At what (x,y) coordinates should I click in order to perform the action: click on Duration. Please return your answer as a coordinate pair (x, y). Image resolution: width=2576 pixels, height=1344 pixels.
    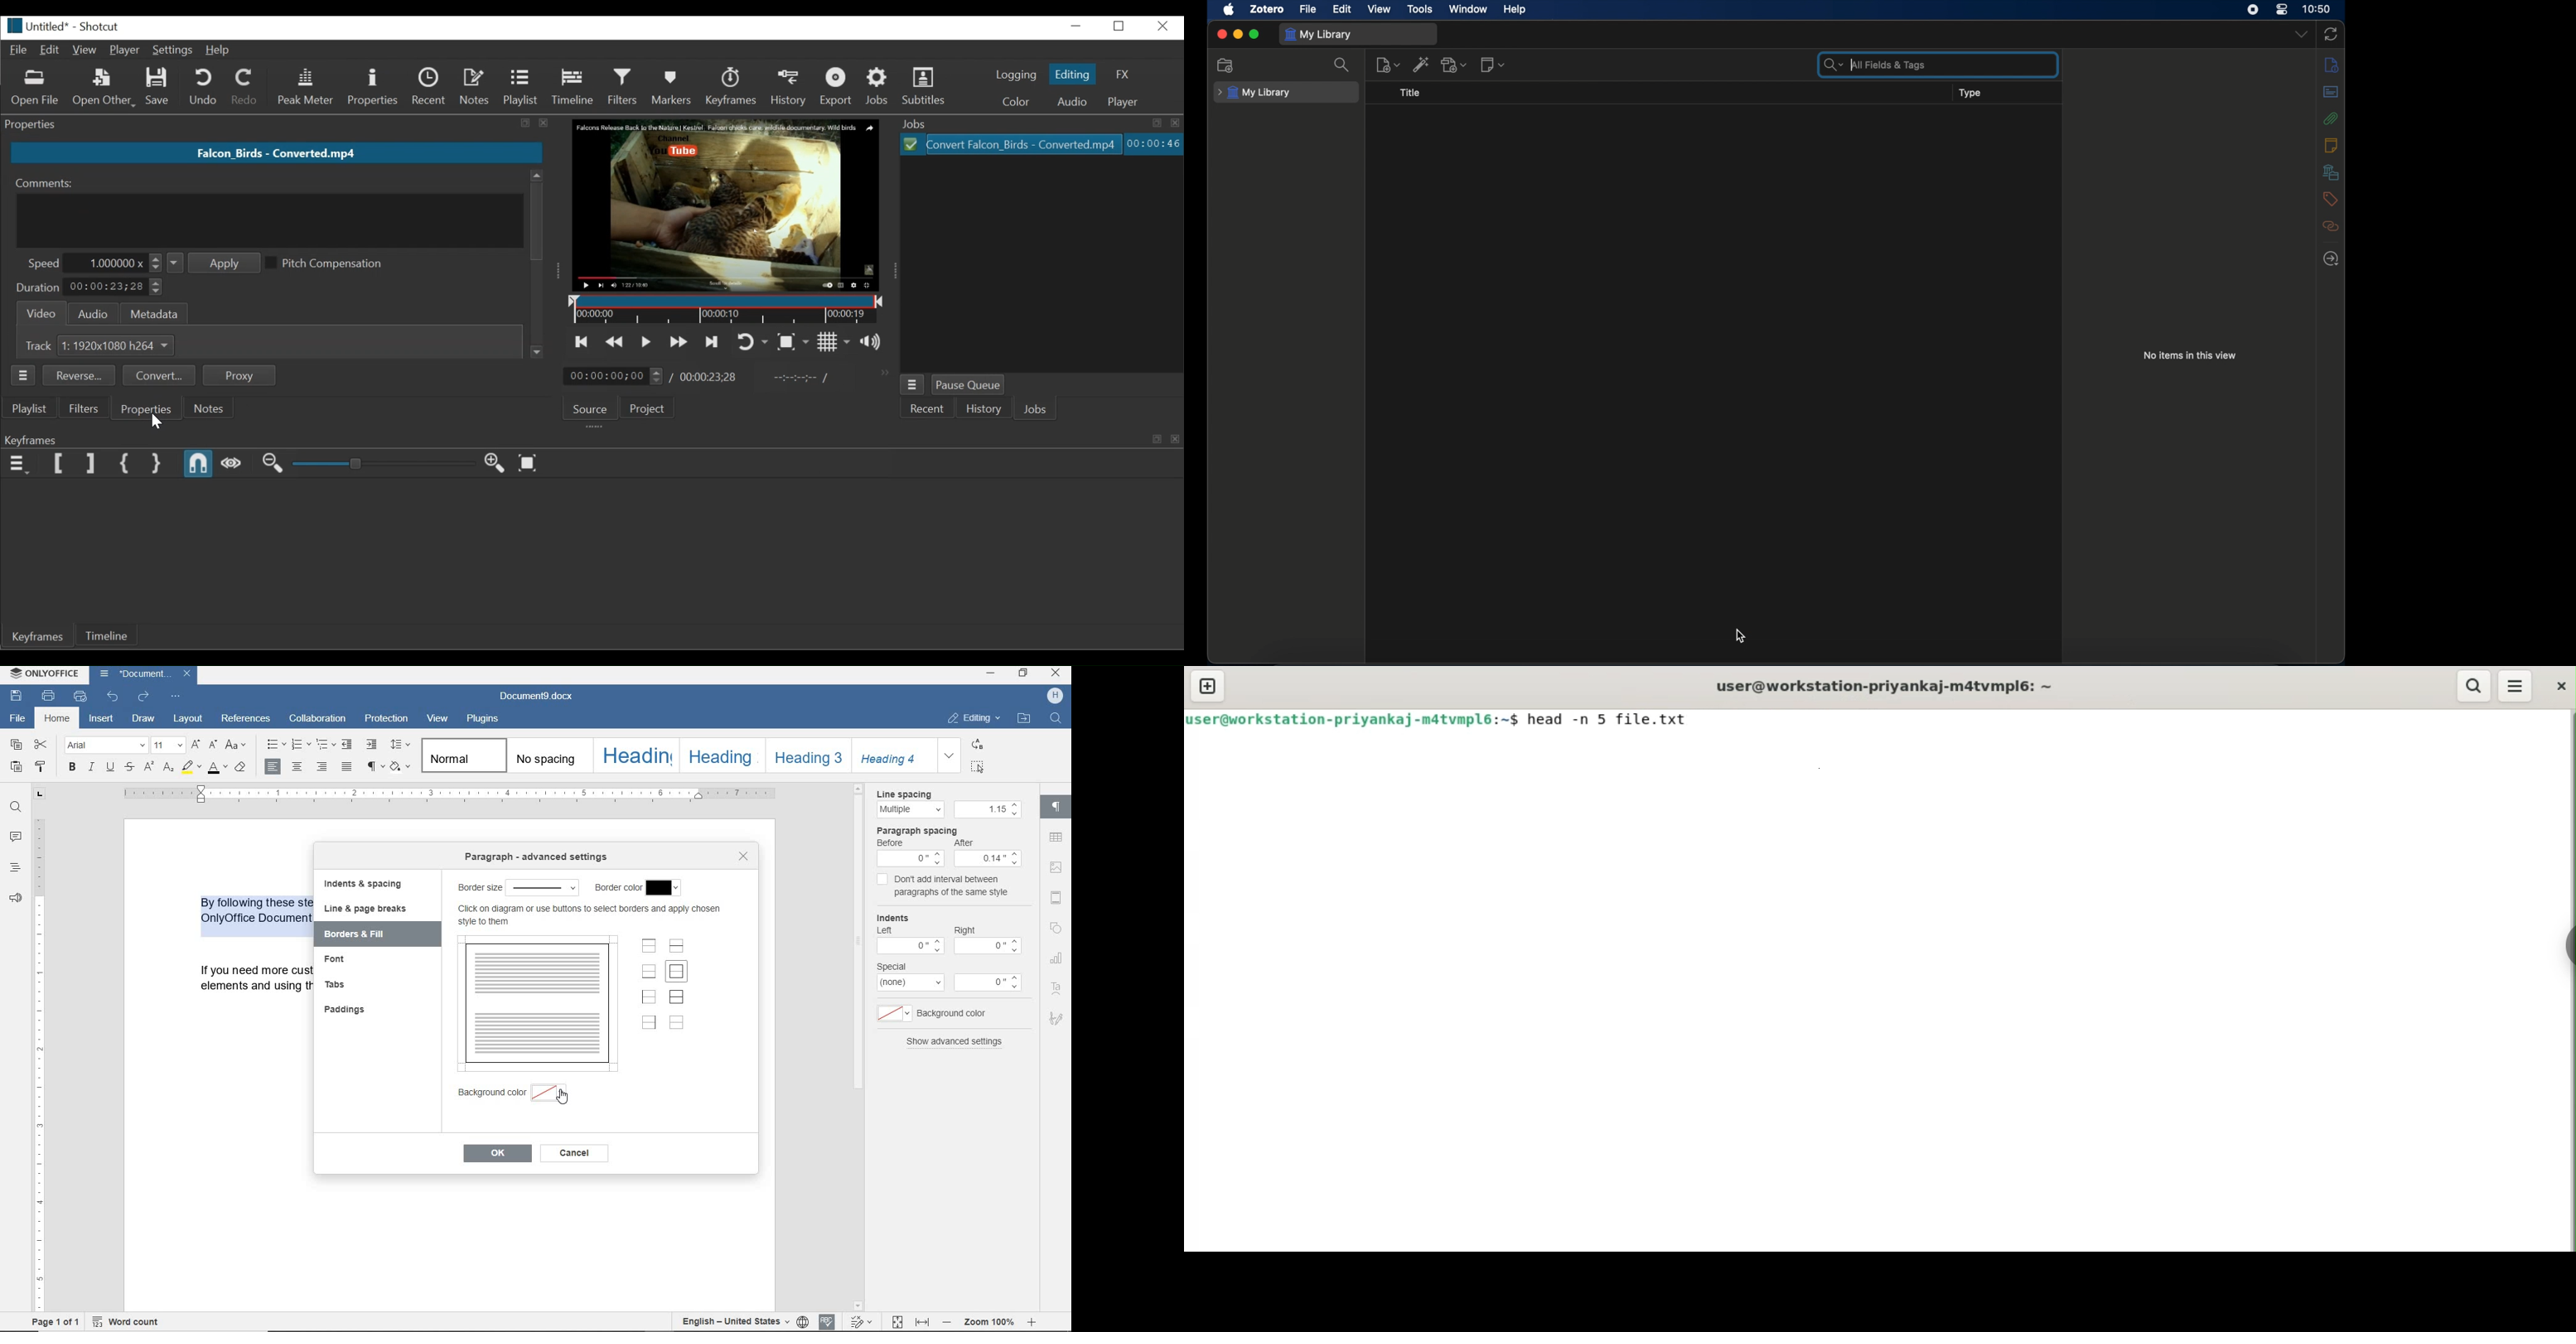
    Looking at the image, I should click on (36, 288).